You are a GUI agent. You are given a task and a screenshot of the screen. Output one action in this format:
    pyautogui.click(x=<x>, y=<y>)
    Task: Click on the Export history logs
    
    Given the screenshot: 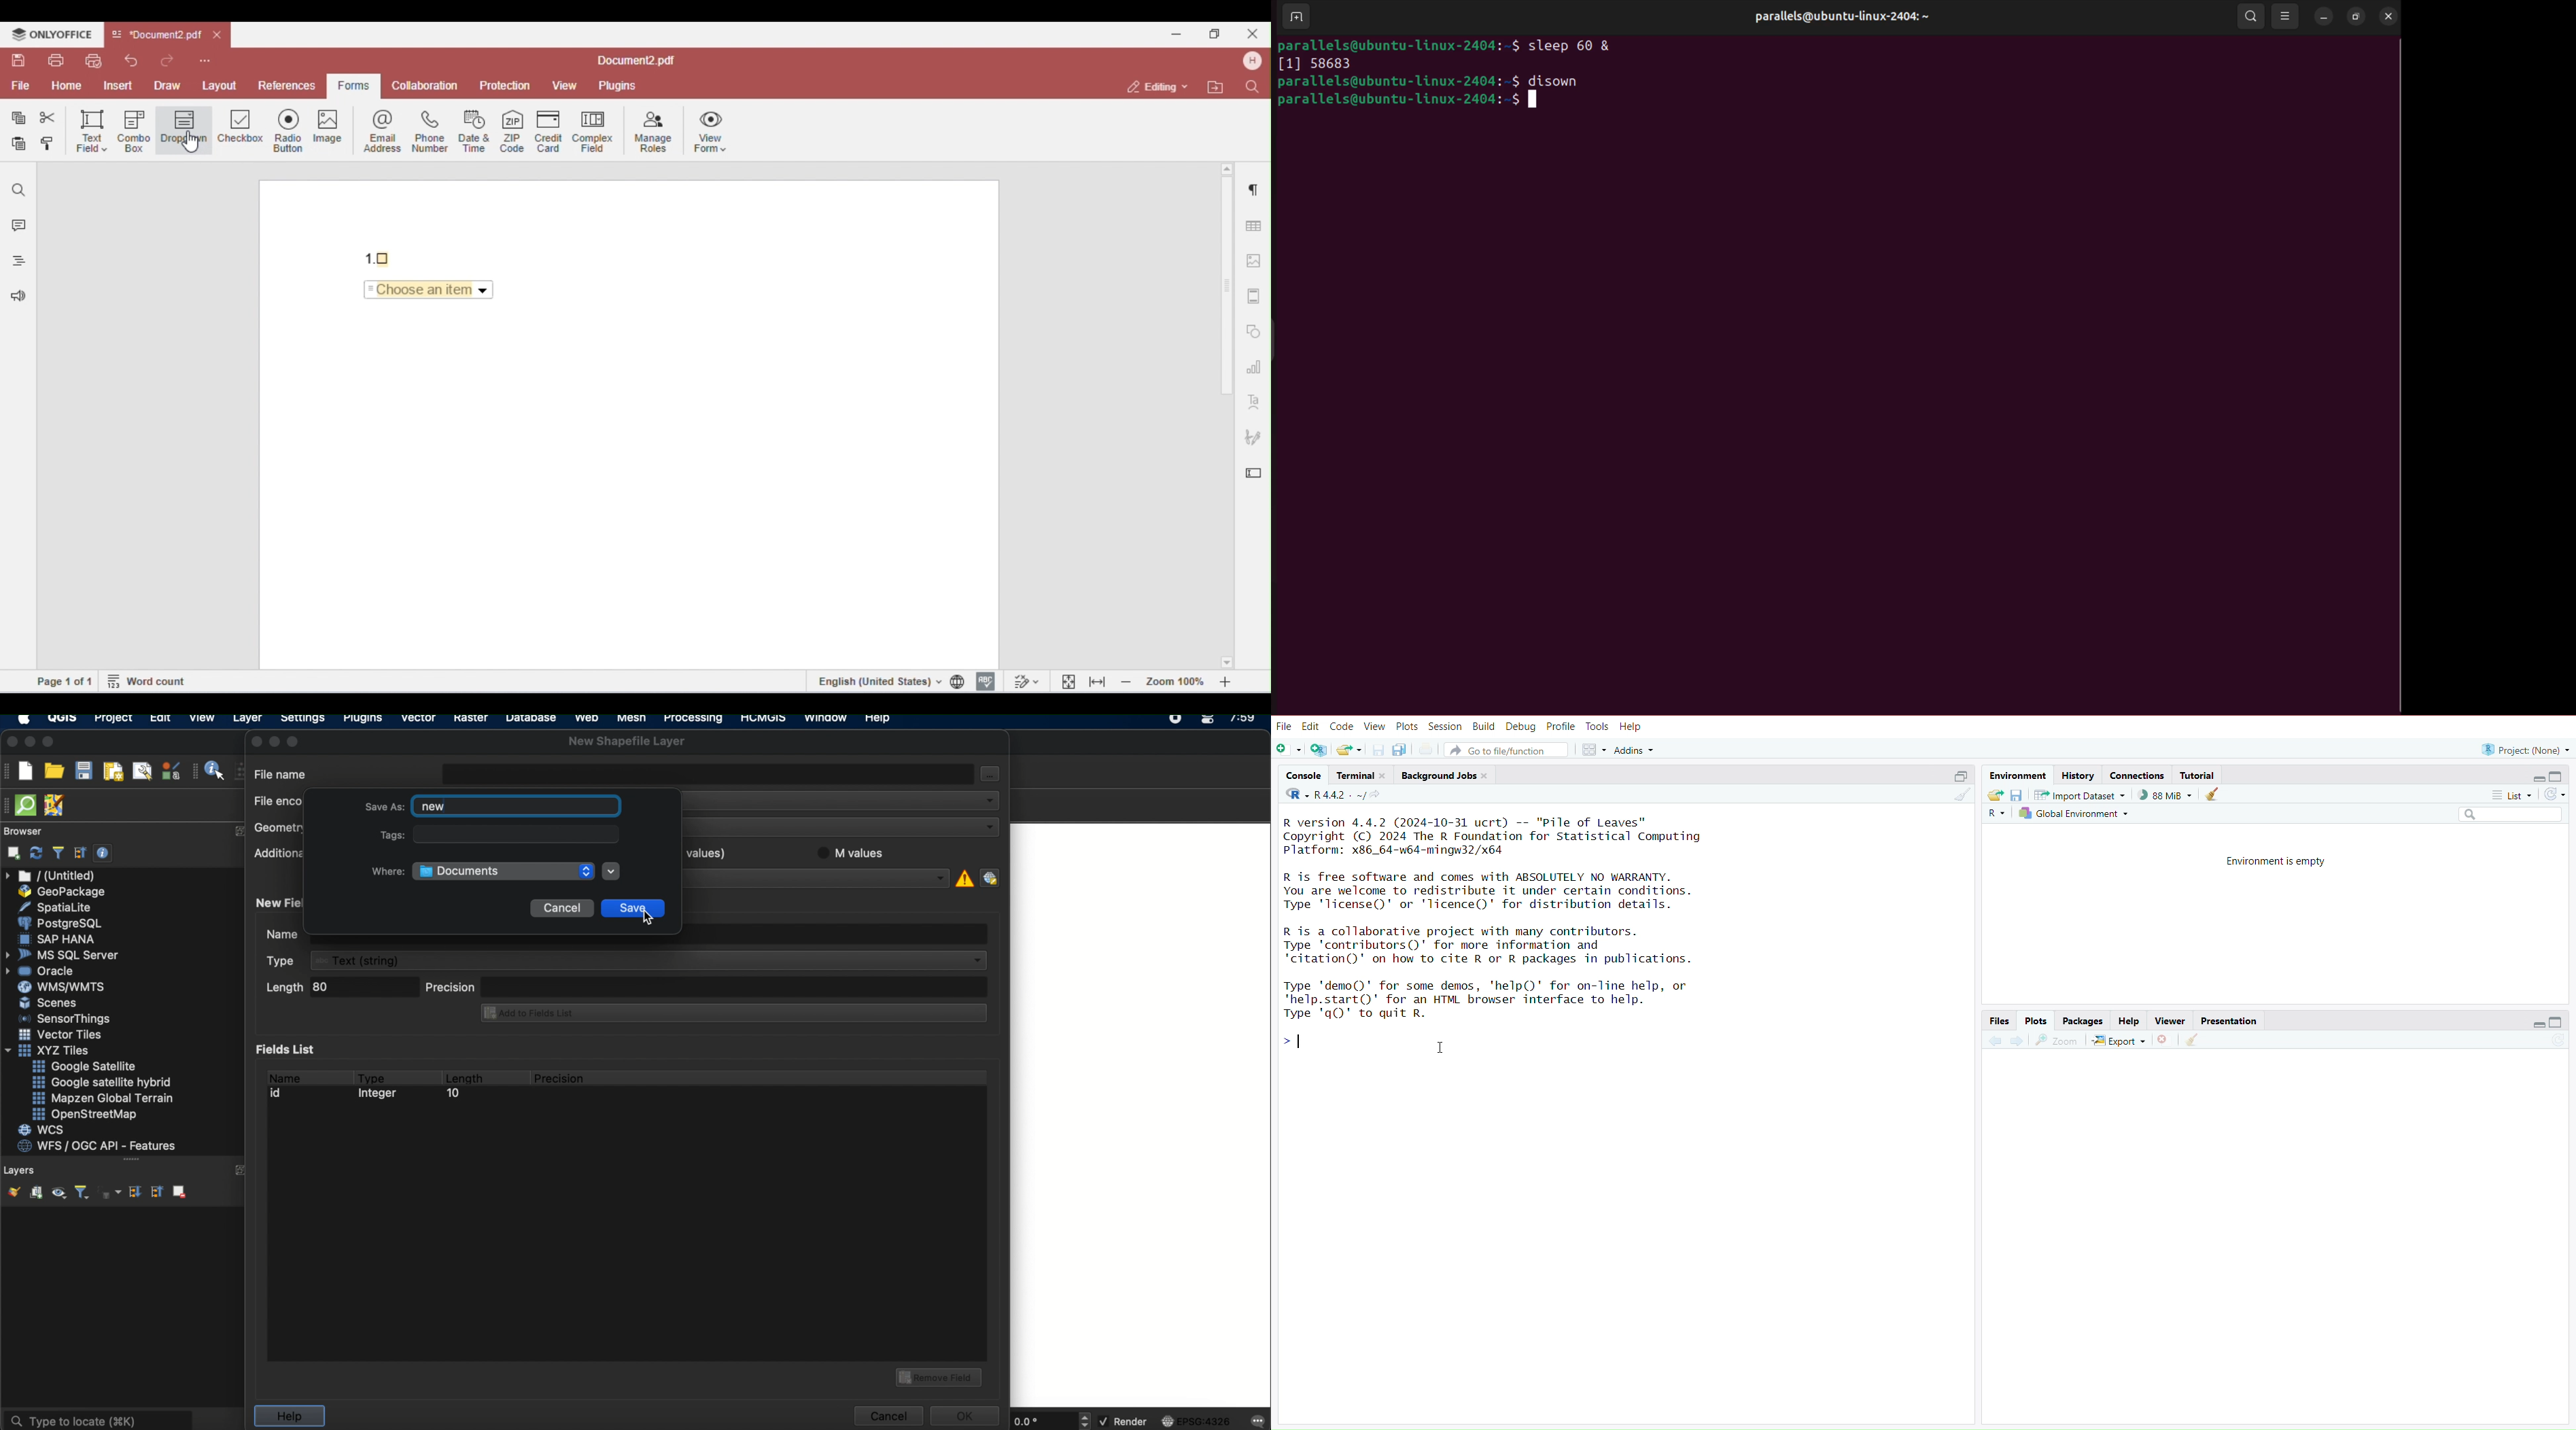 What is the action you would take?
    pyautogui.click(x=1995, y=795)
    